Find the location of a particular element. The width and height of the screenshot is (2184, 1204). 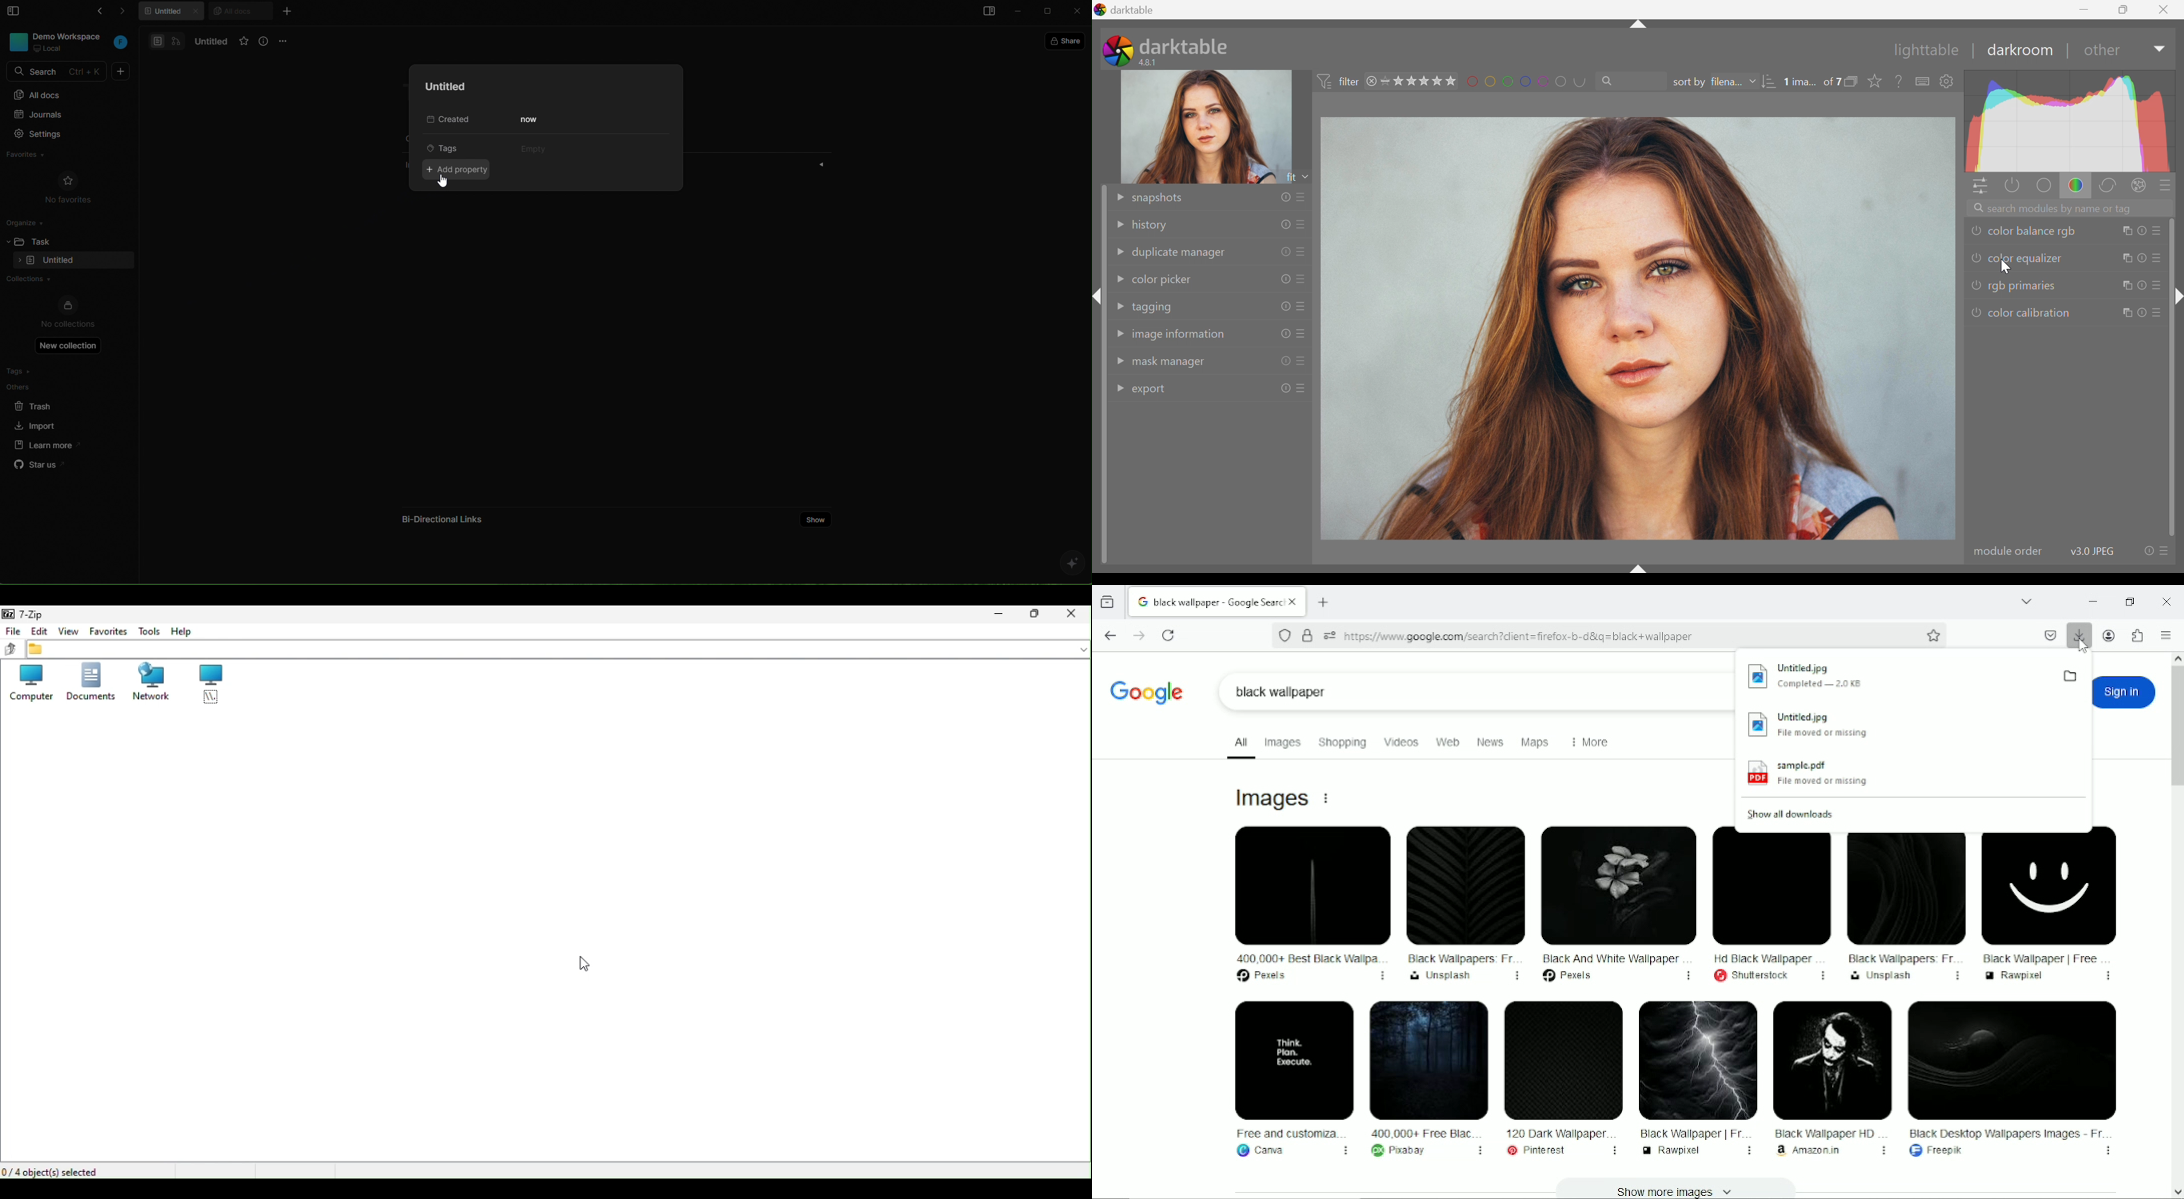

web is located at coordinates (1447, 741).